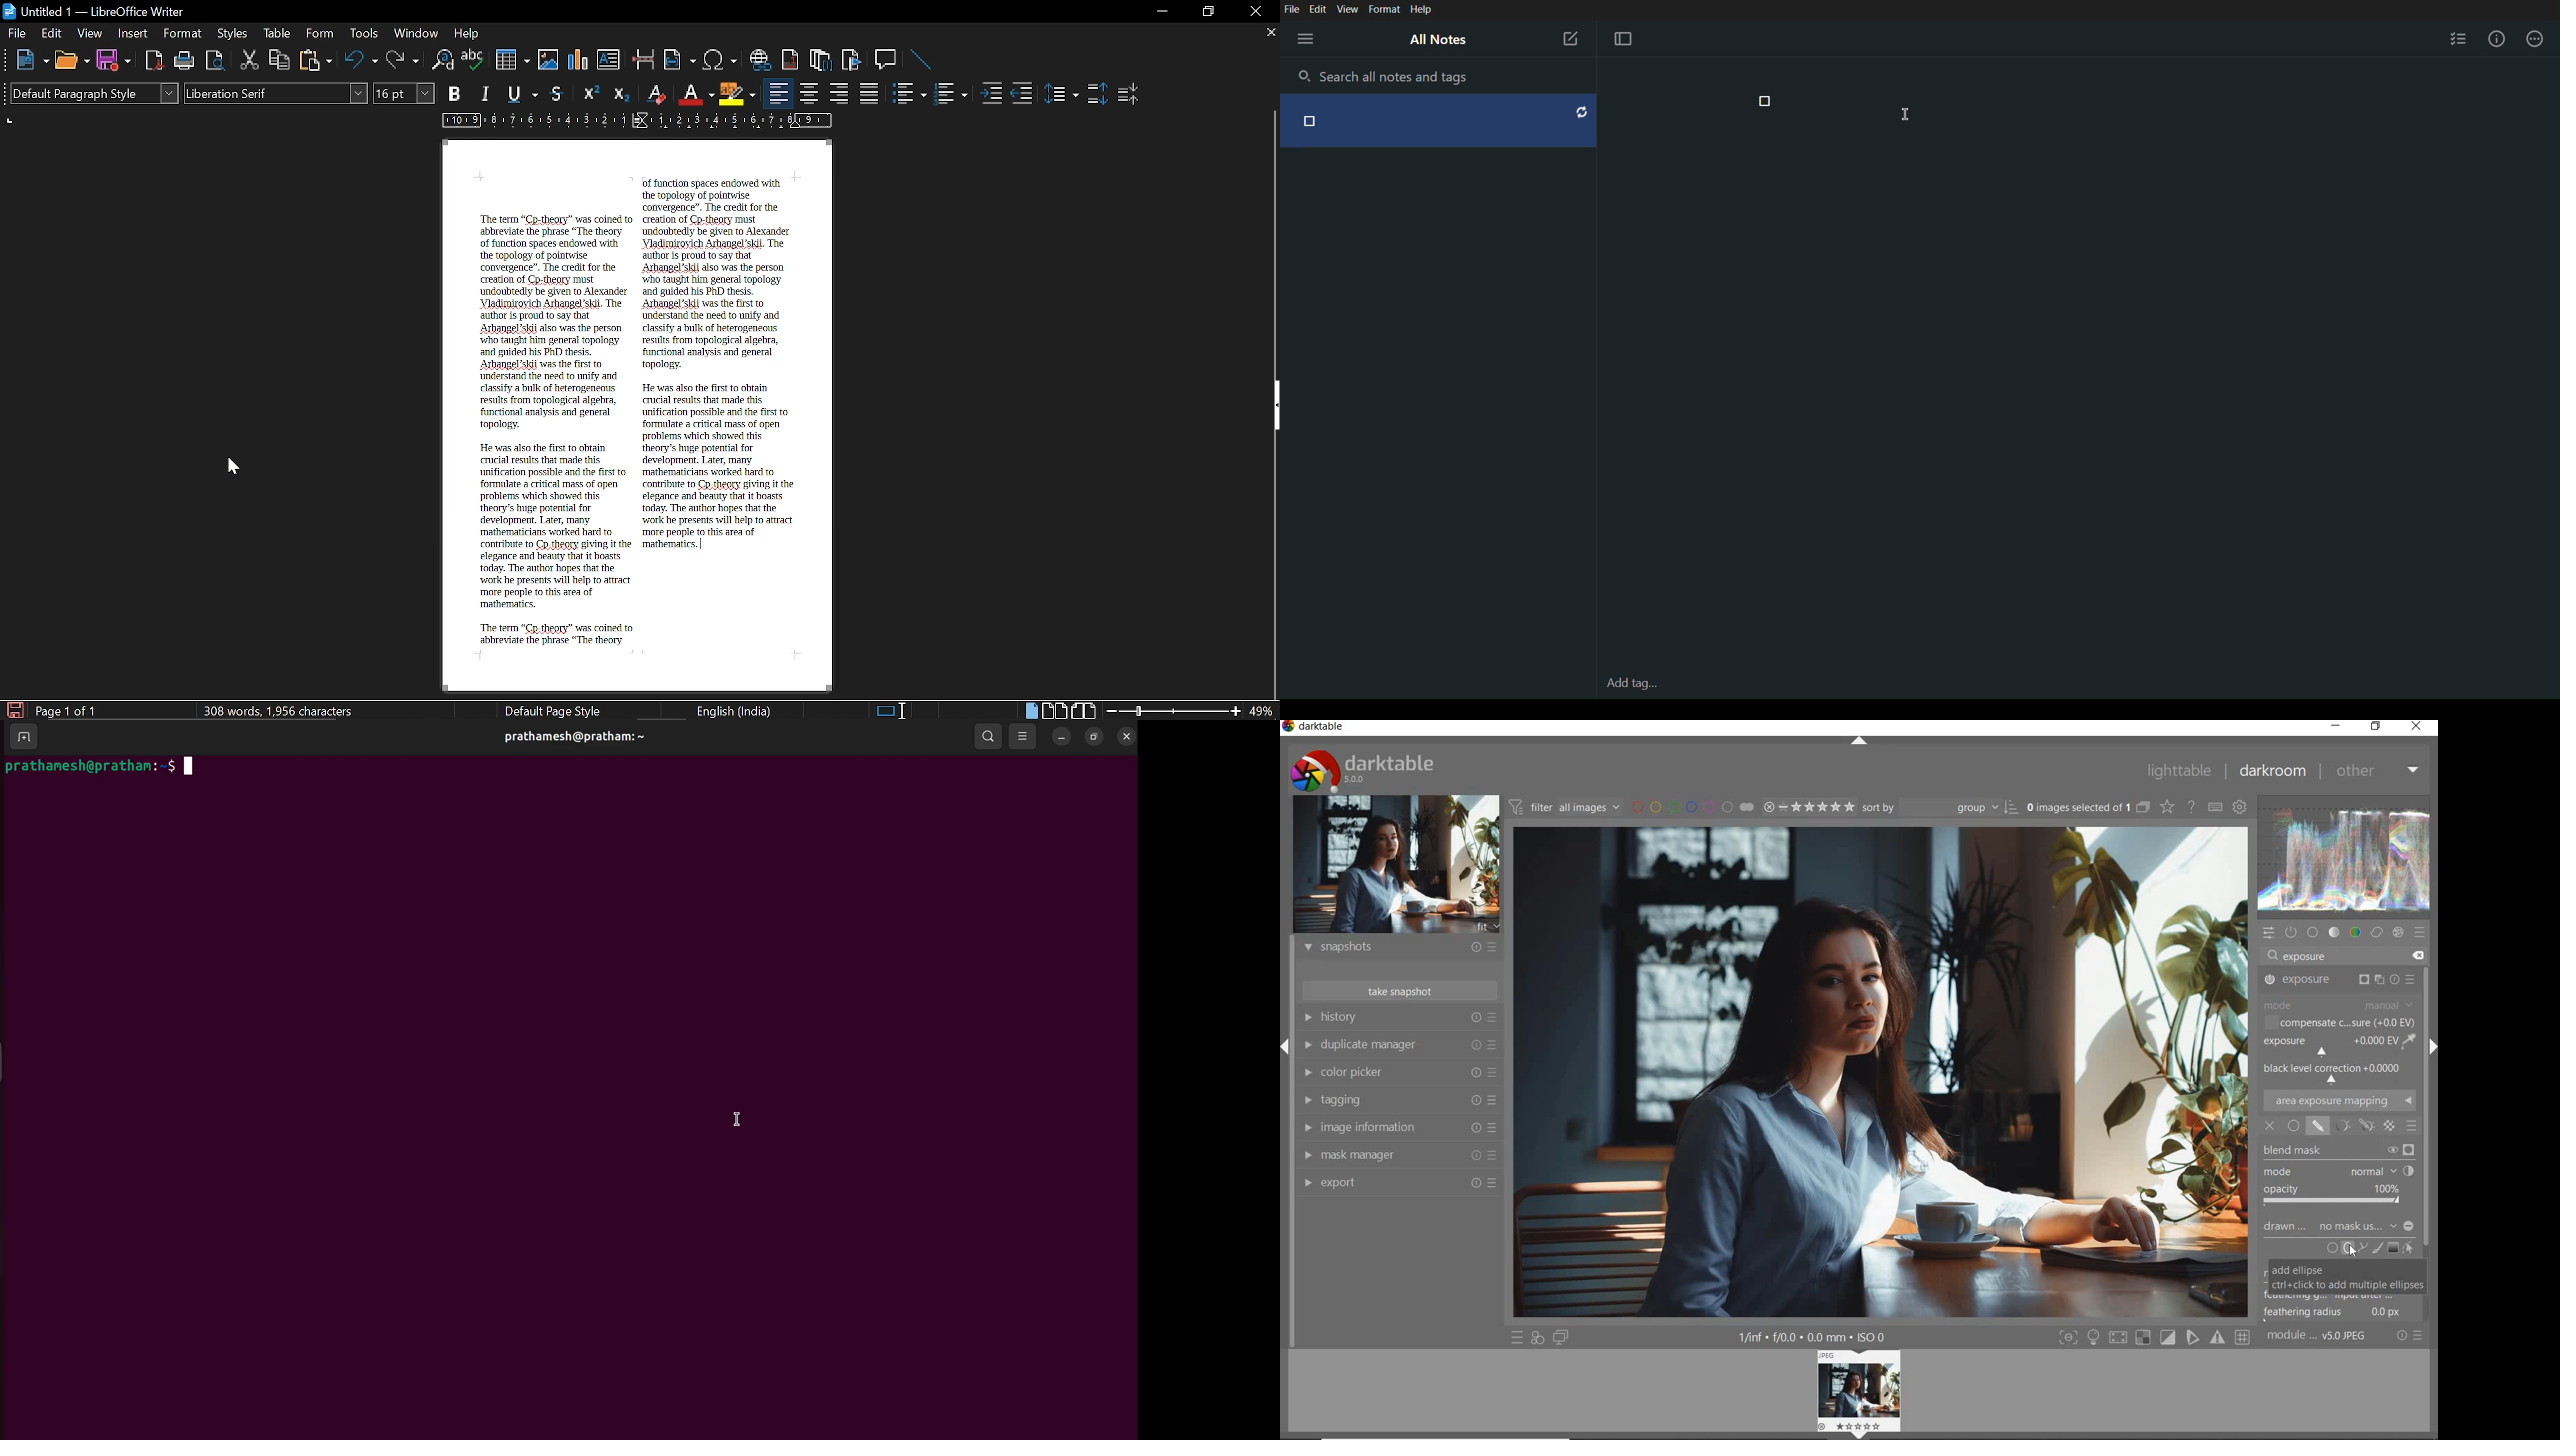  Describe the element at coordinates (610, 61) in the screenshot. I see `Insert text` at that location.